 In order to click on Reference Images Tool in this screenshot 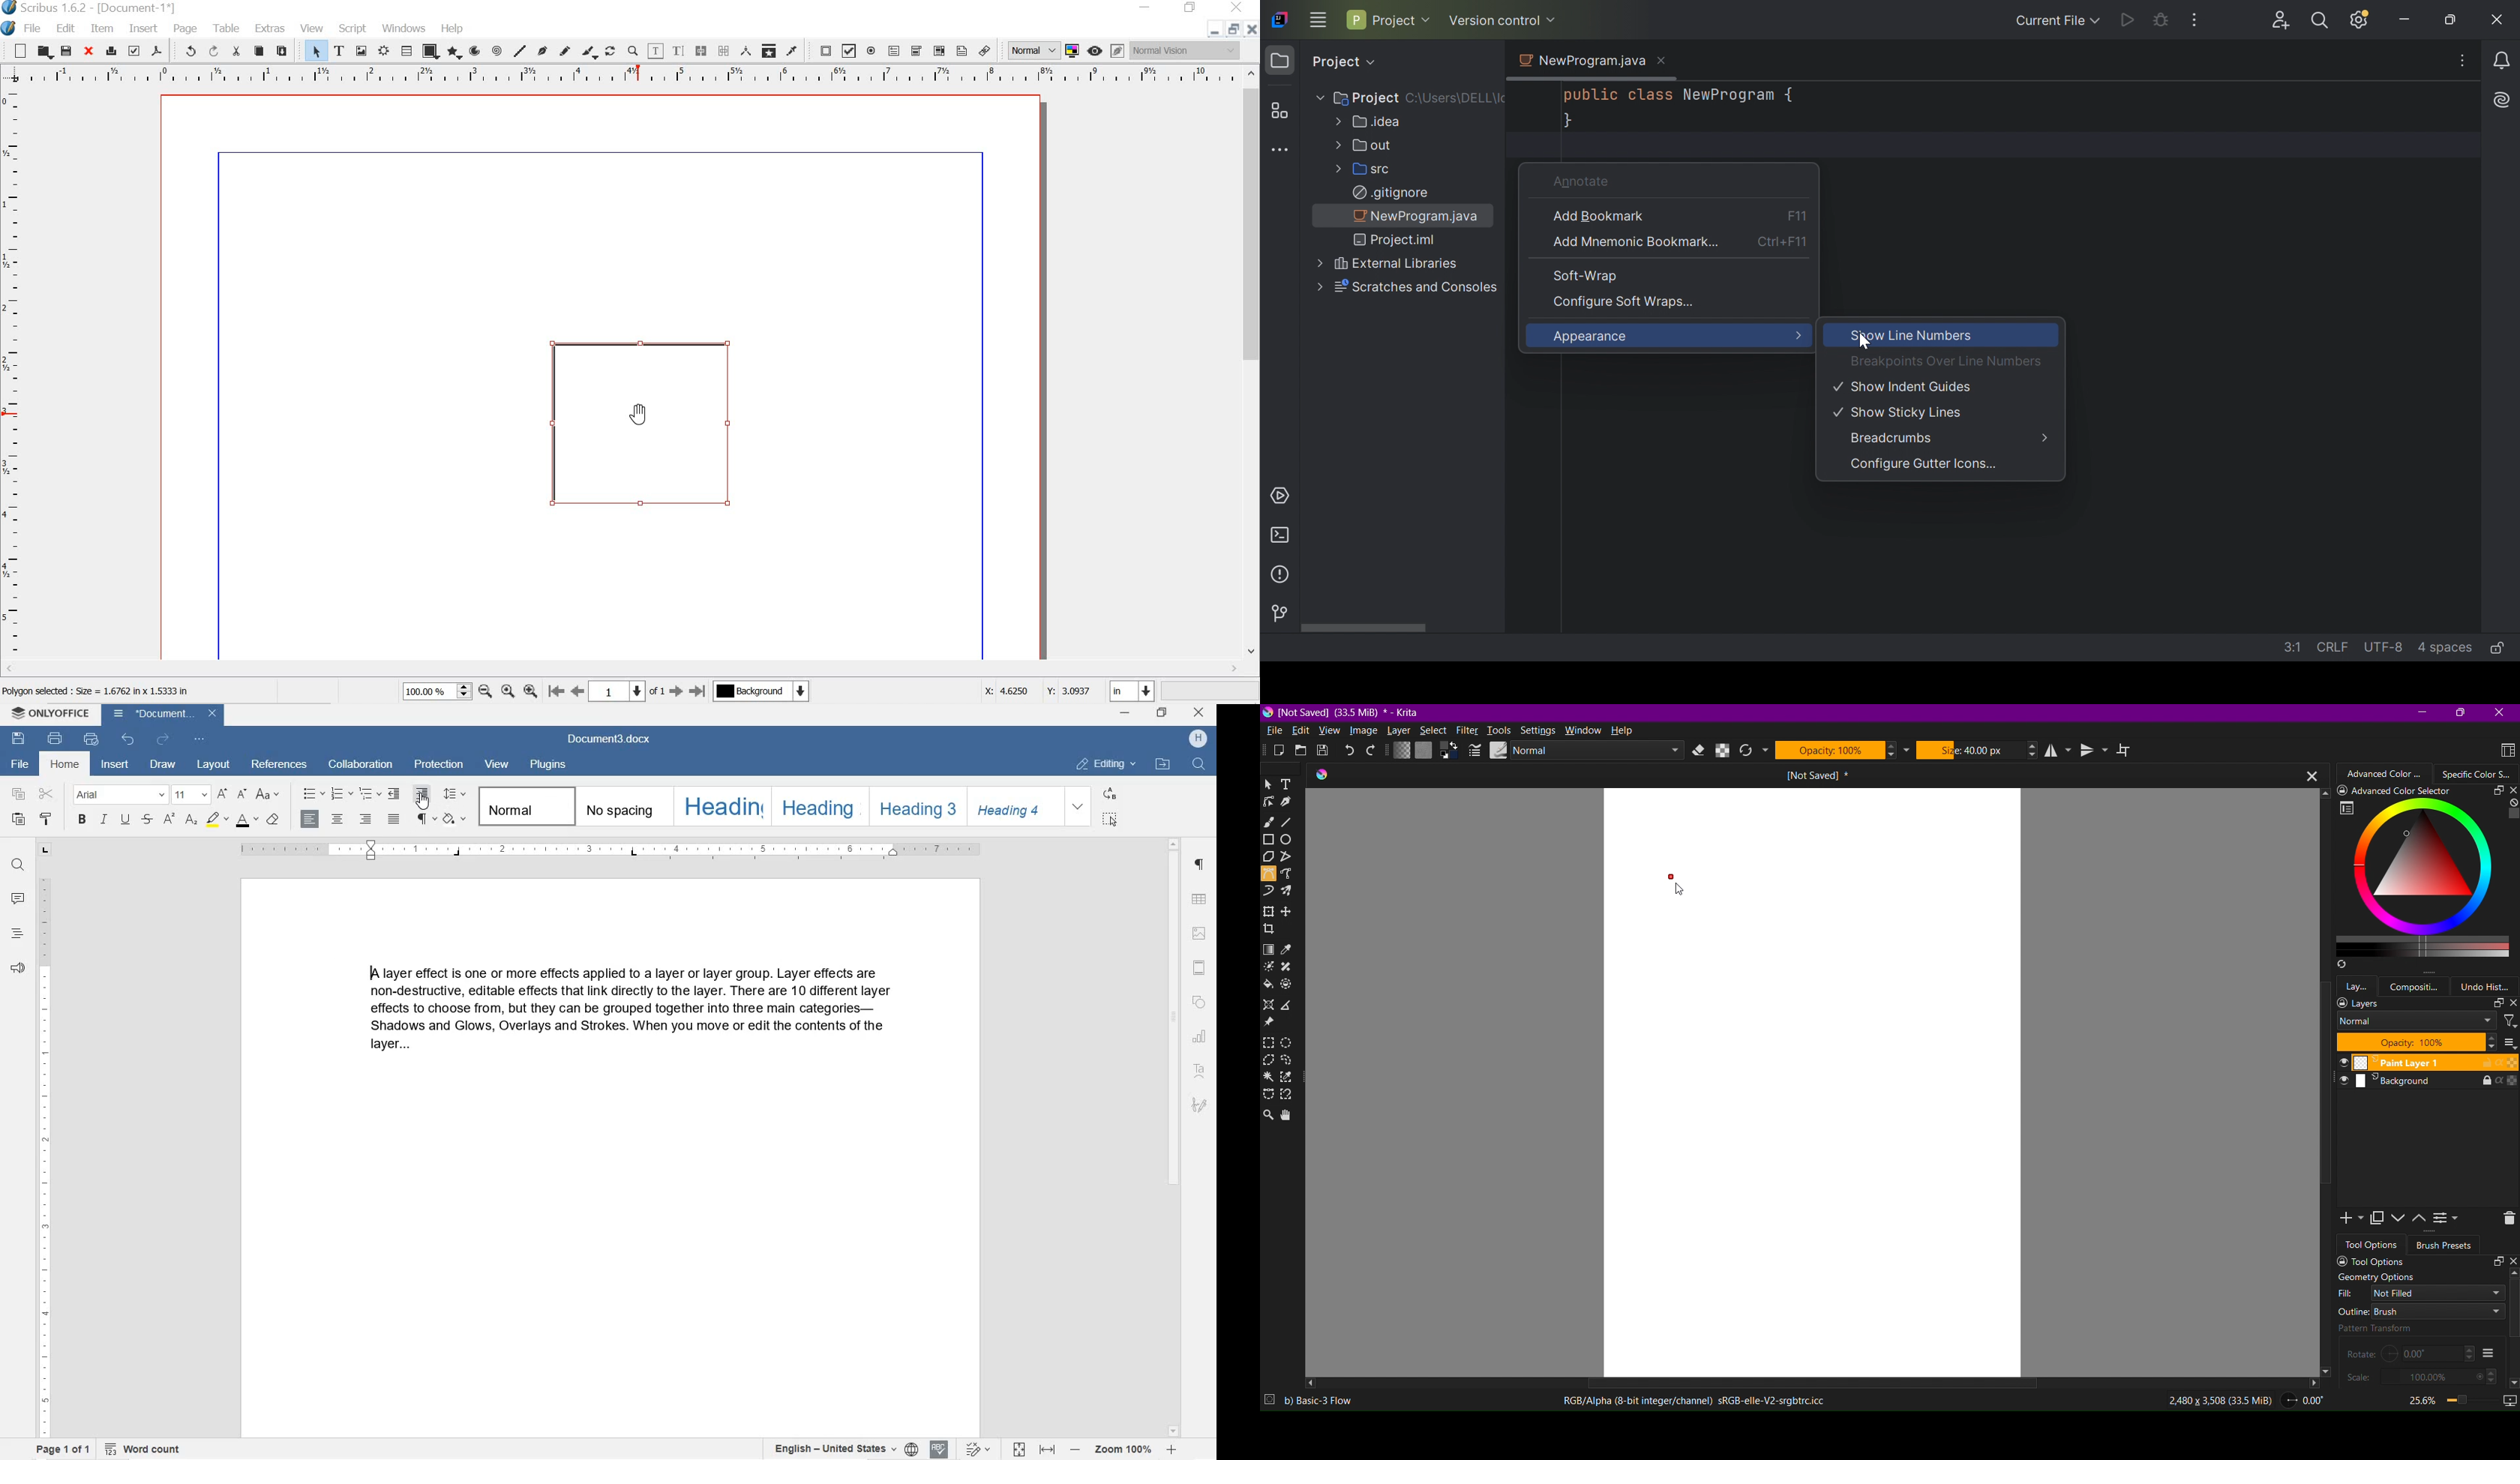, I will do `click(1271, 1024)`.